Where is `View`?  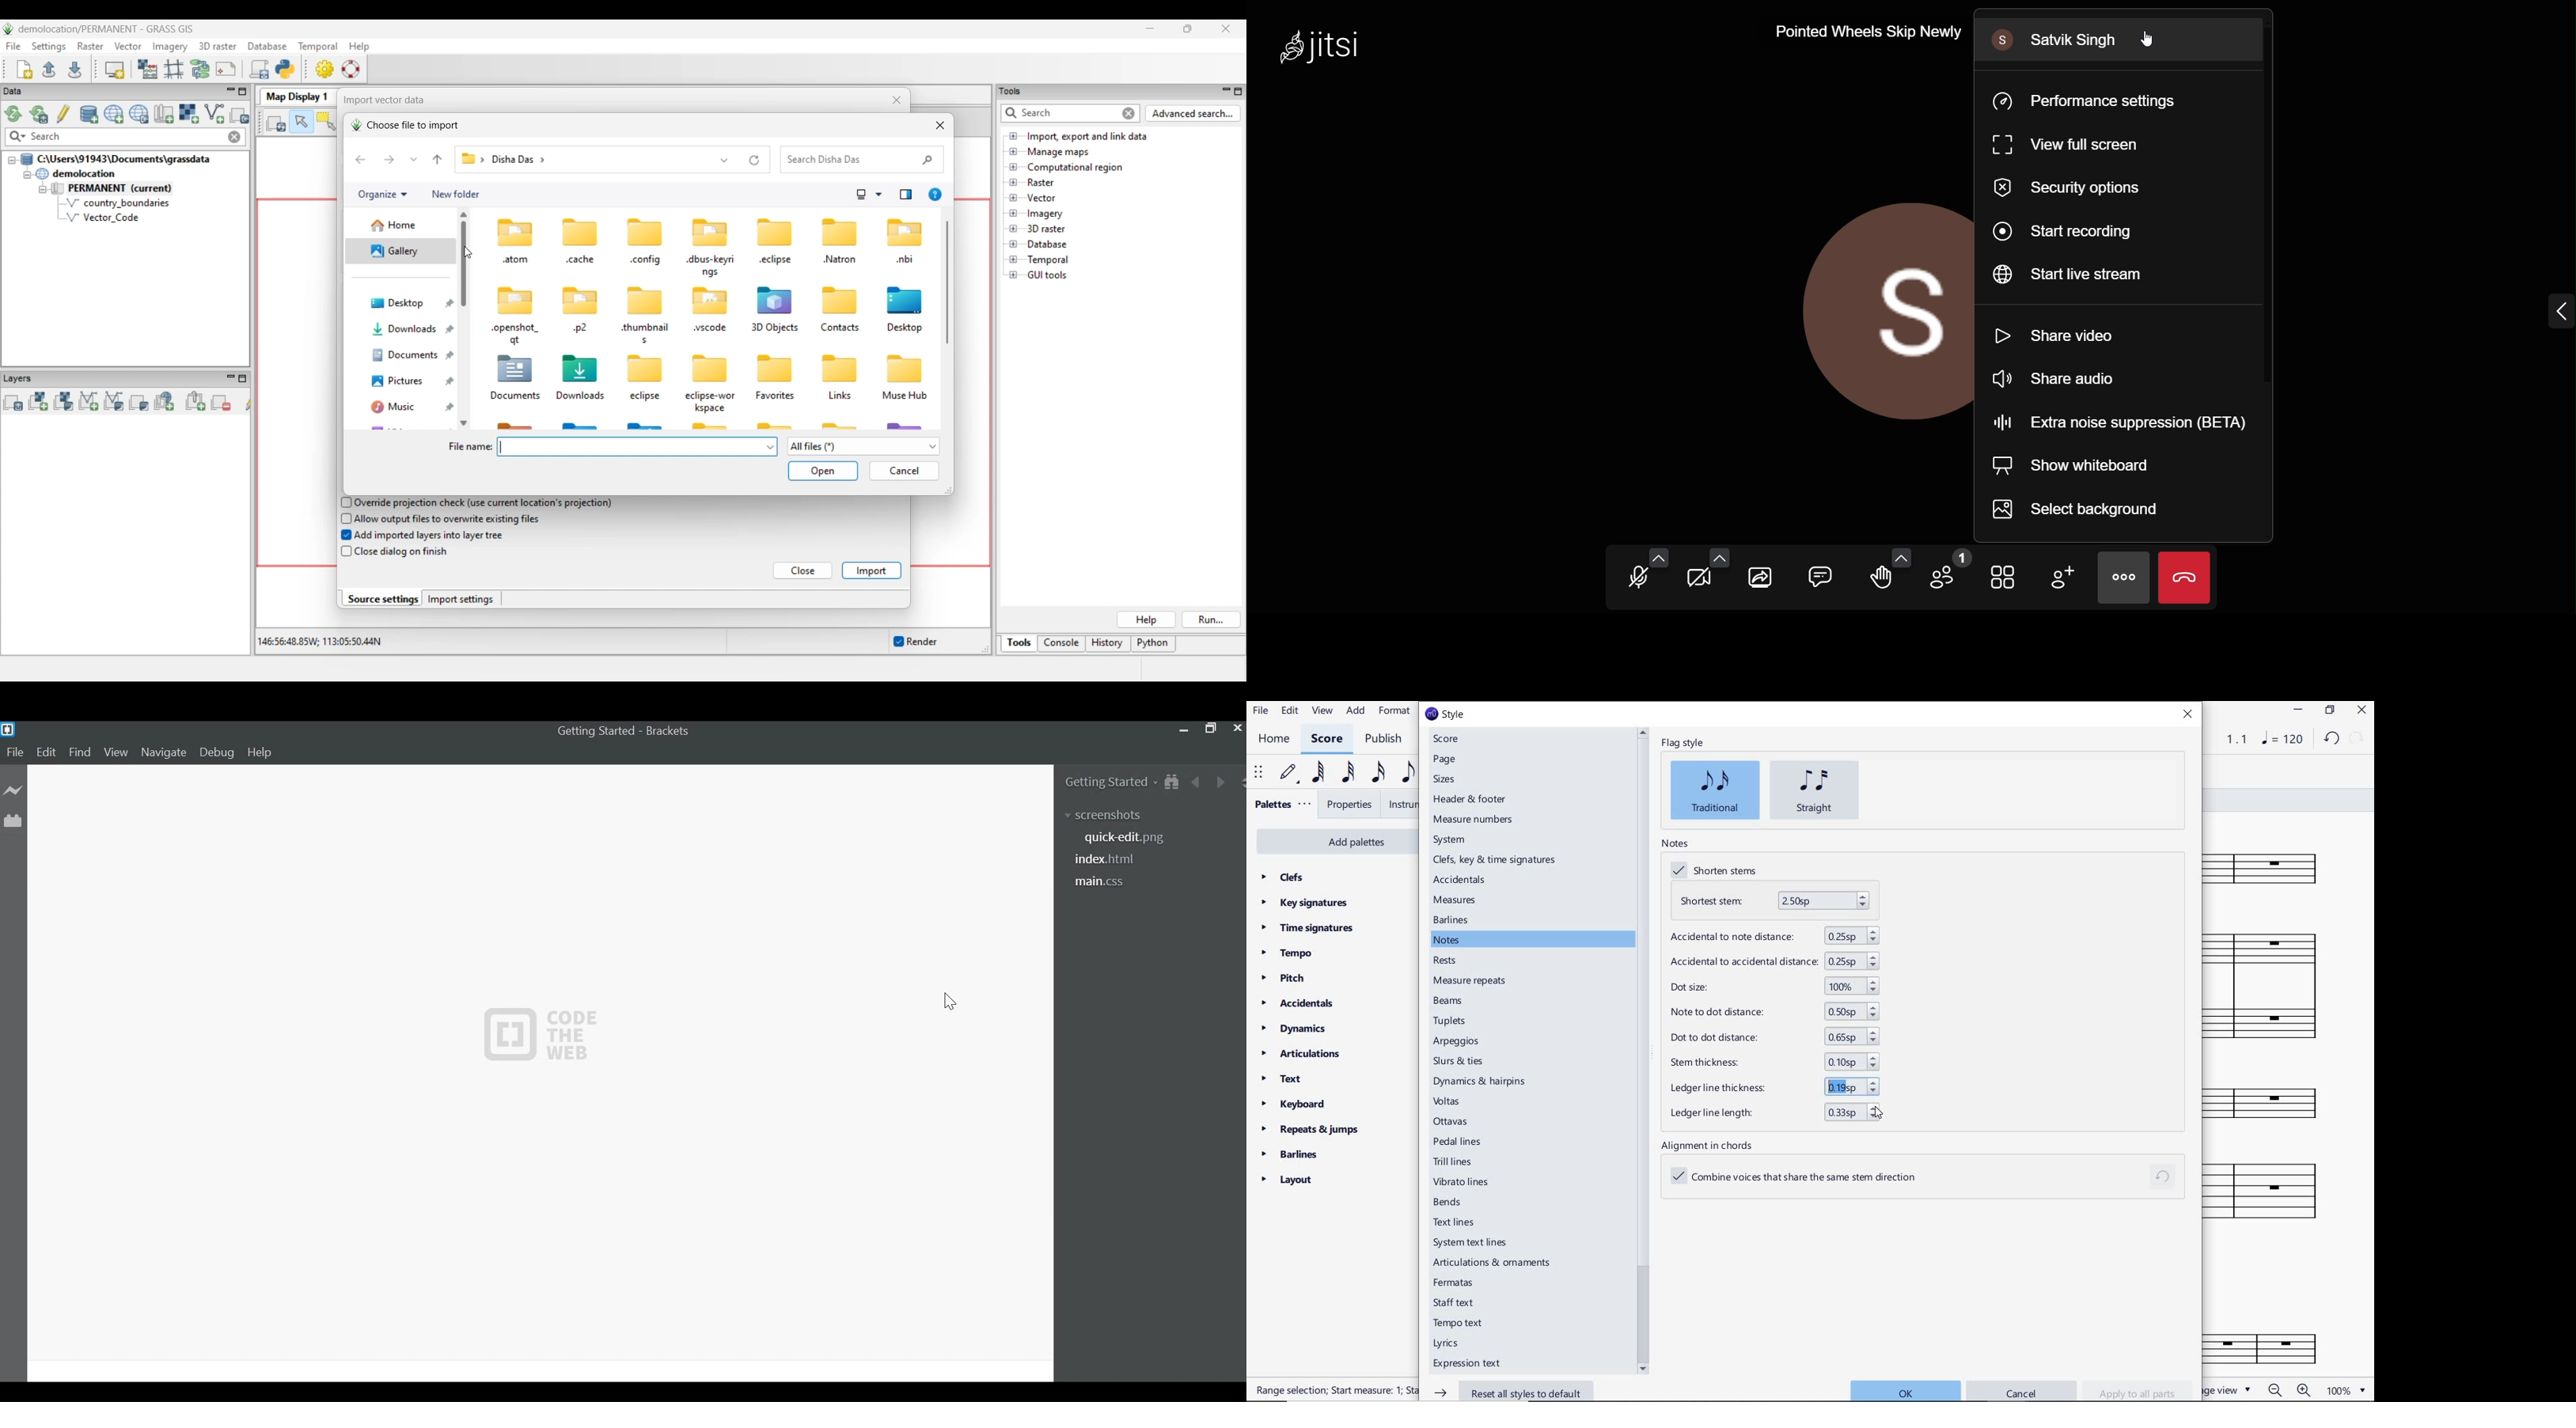 View is located at coordinates (116, 754).